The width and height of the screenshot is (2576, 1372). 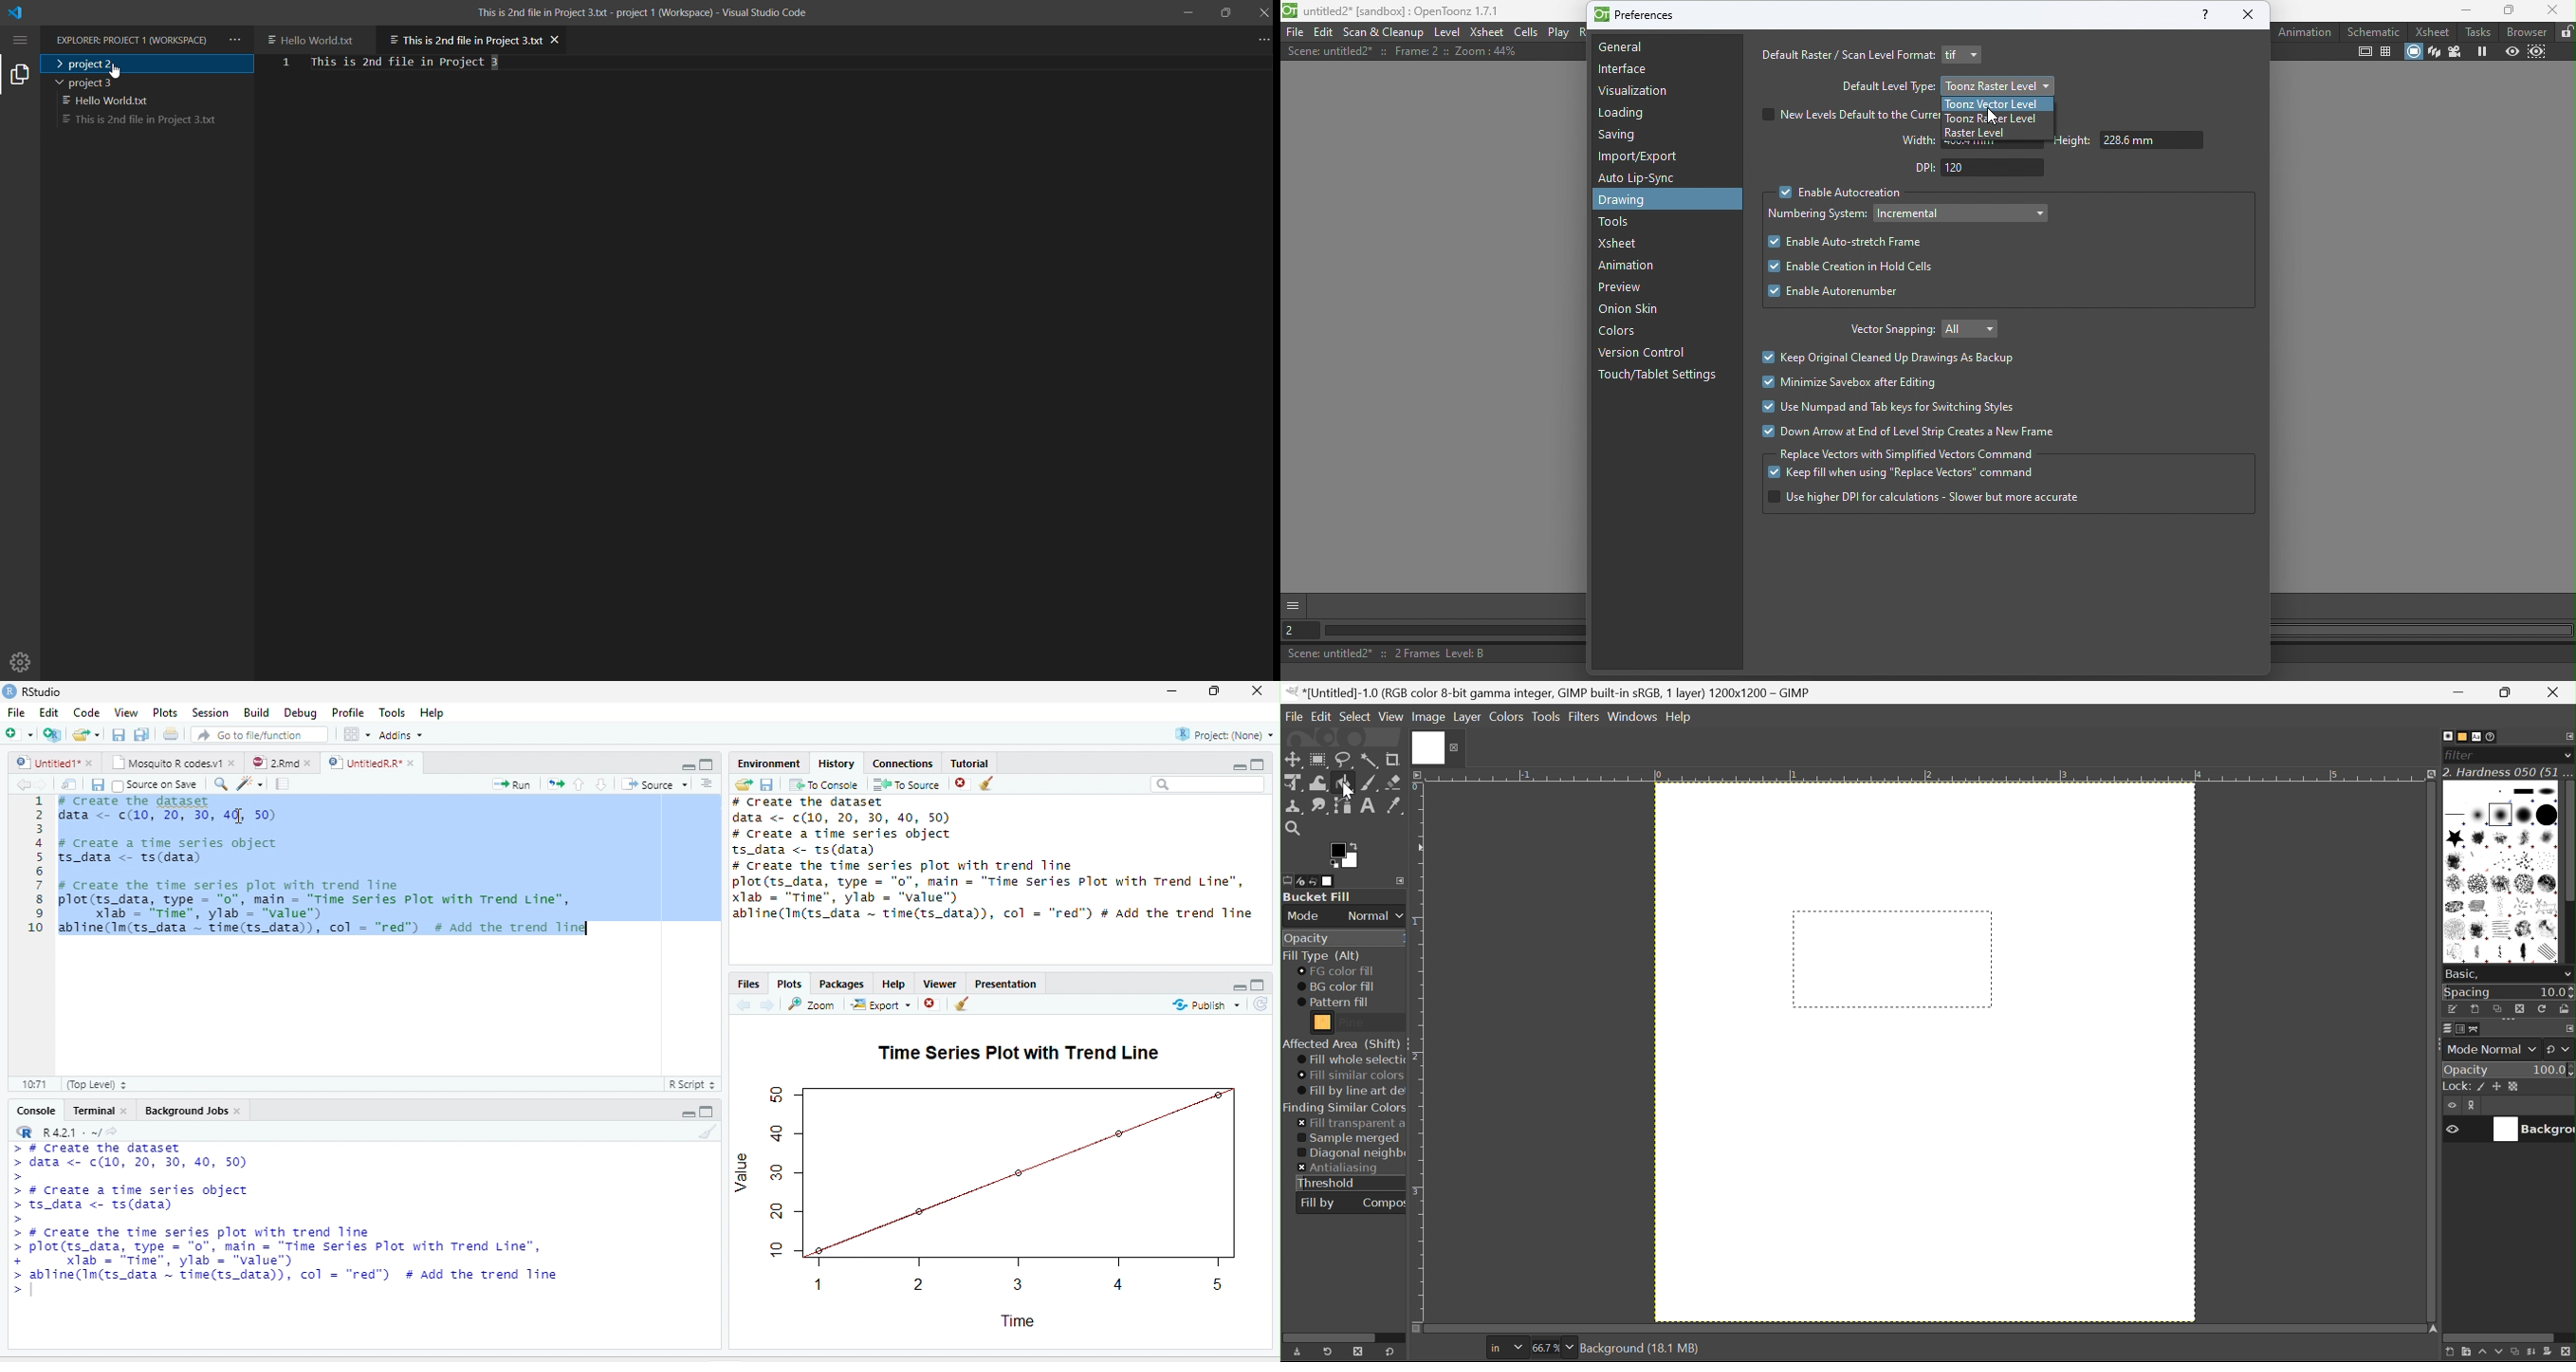 I want to click on Go back to previous source location, so click(x=21, y=784).